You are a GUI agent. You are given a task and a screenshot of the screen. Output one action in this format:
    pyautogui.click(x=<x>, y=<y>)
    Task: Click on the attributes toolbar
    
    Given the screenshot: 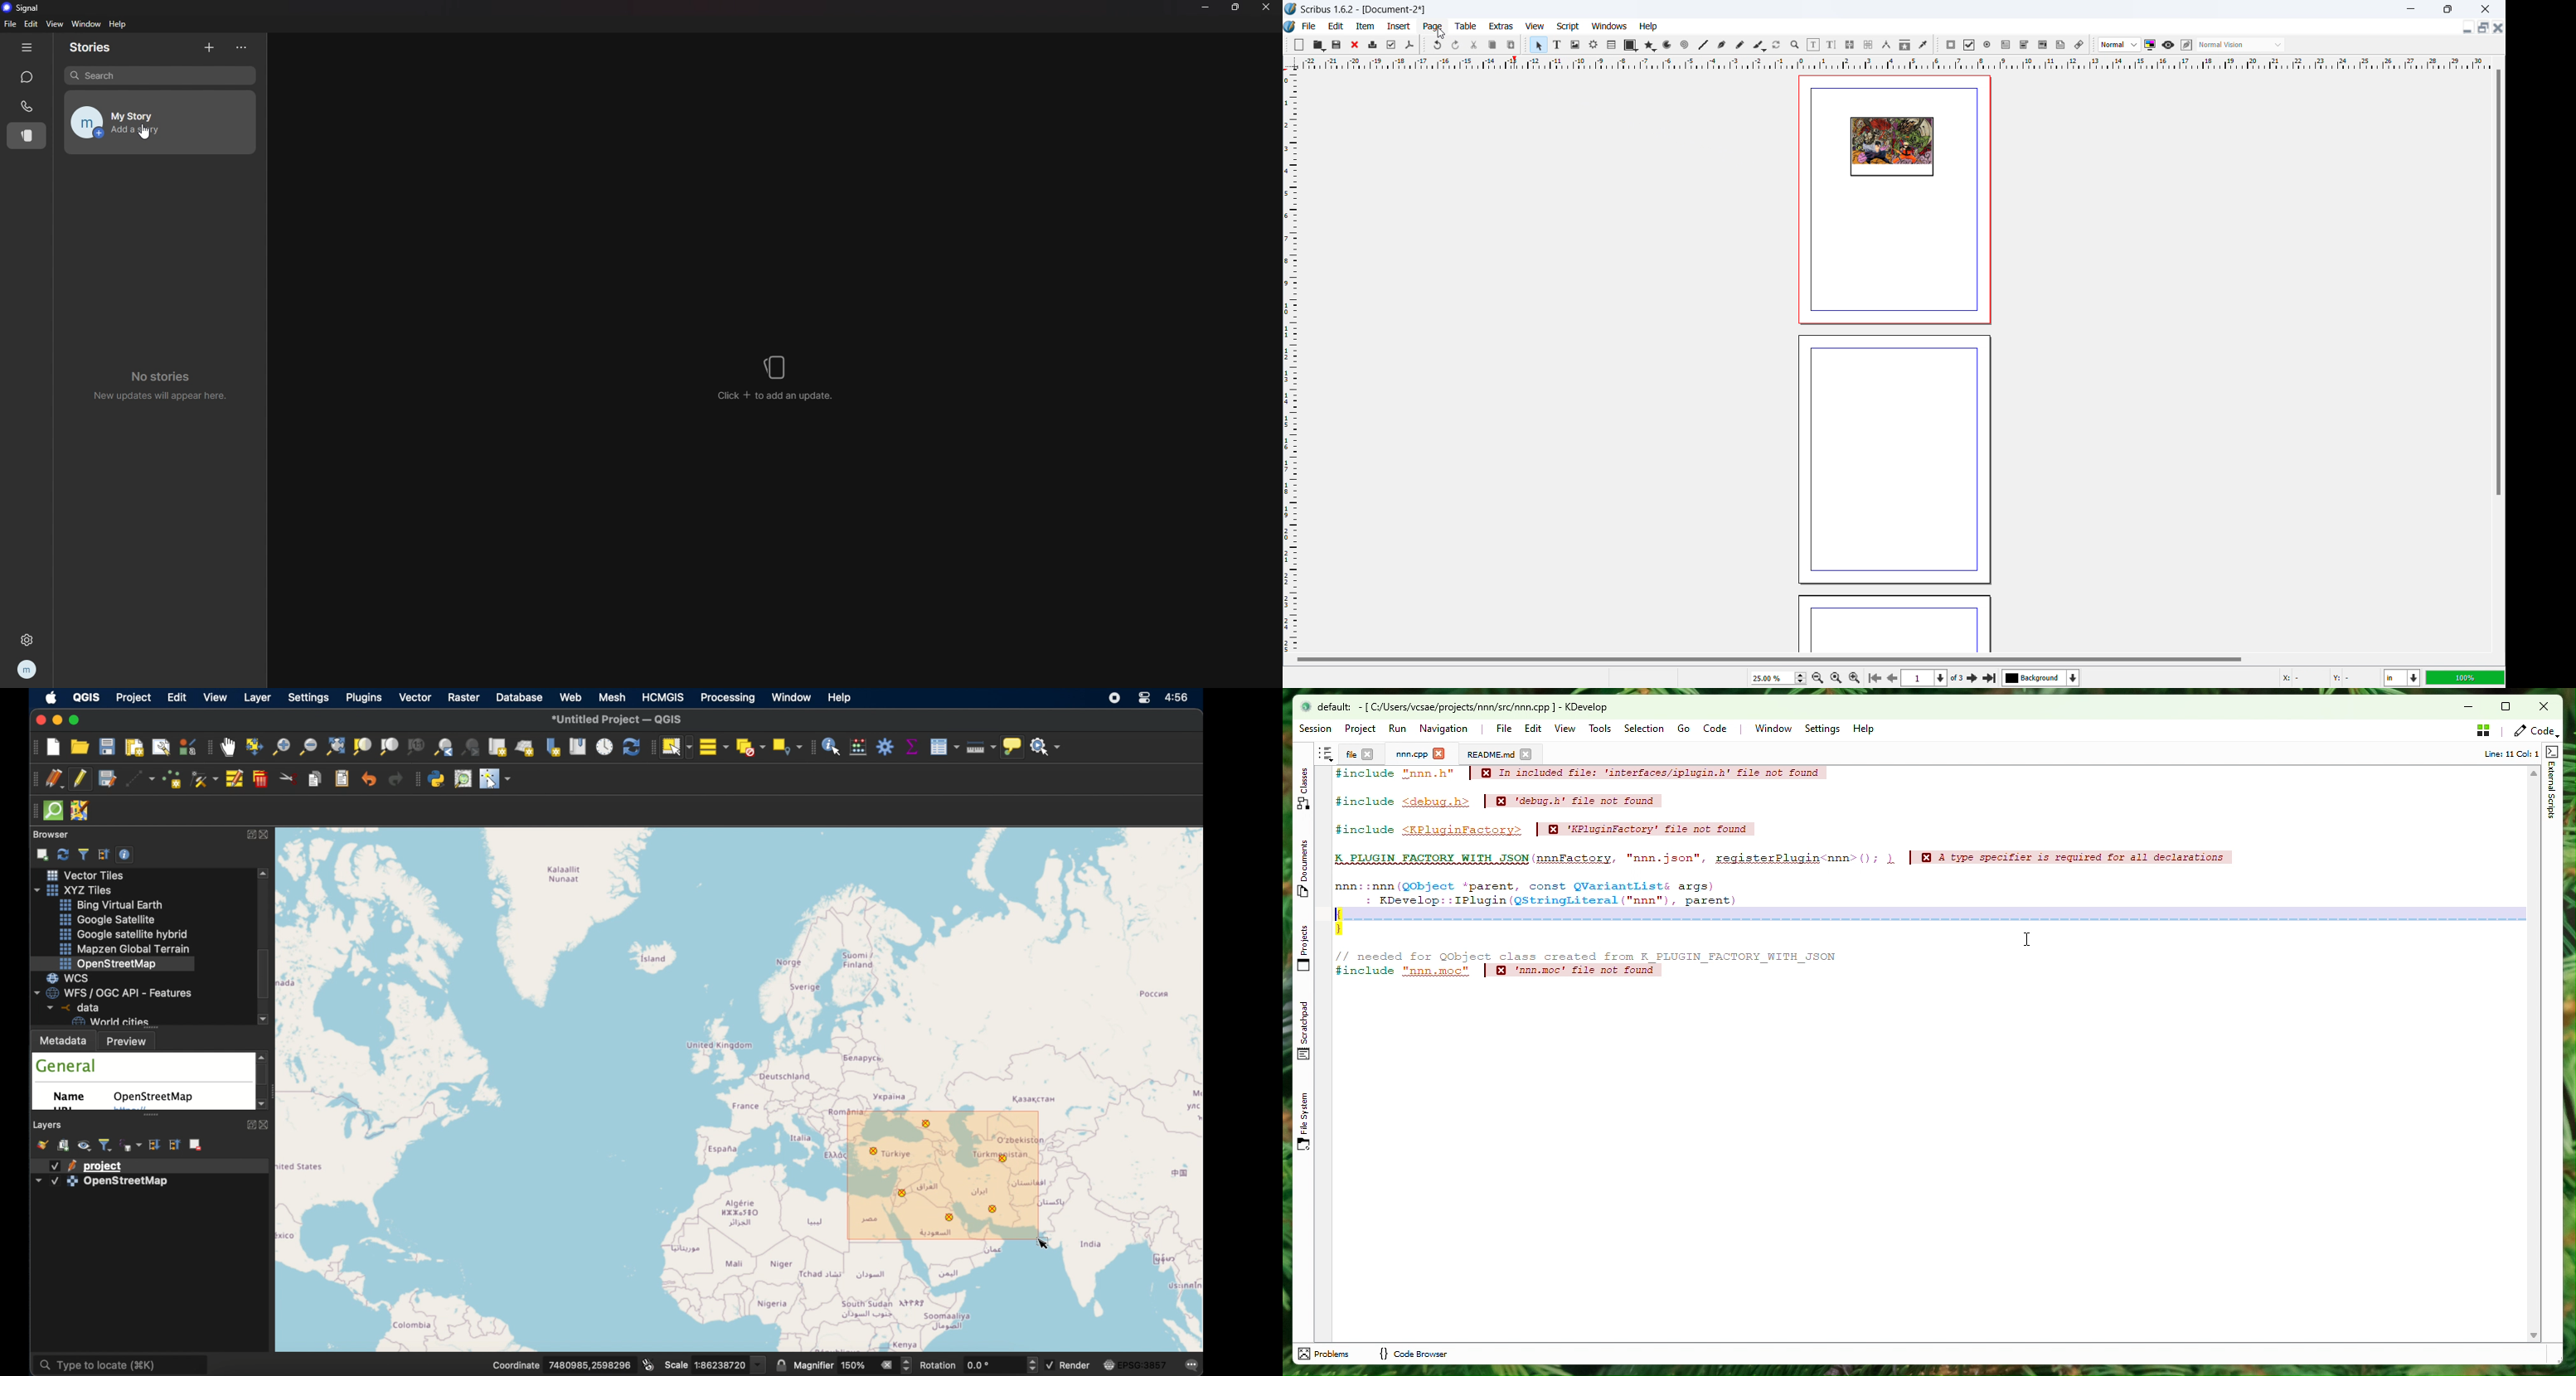 What is the action you would take?
    pyautogui.click(x=812, y=747)
    